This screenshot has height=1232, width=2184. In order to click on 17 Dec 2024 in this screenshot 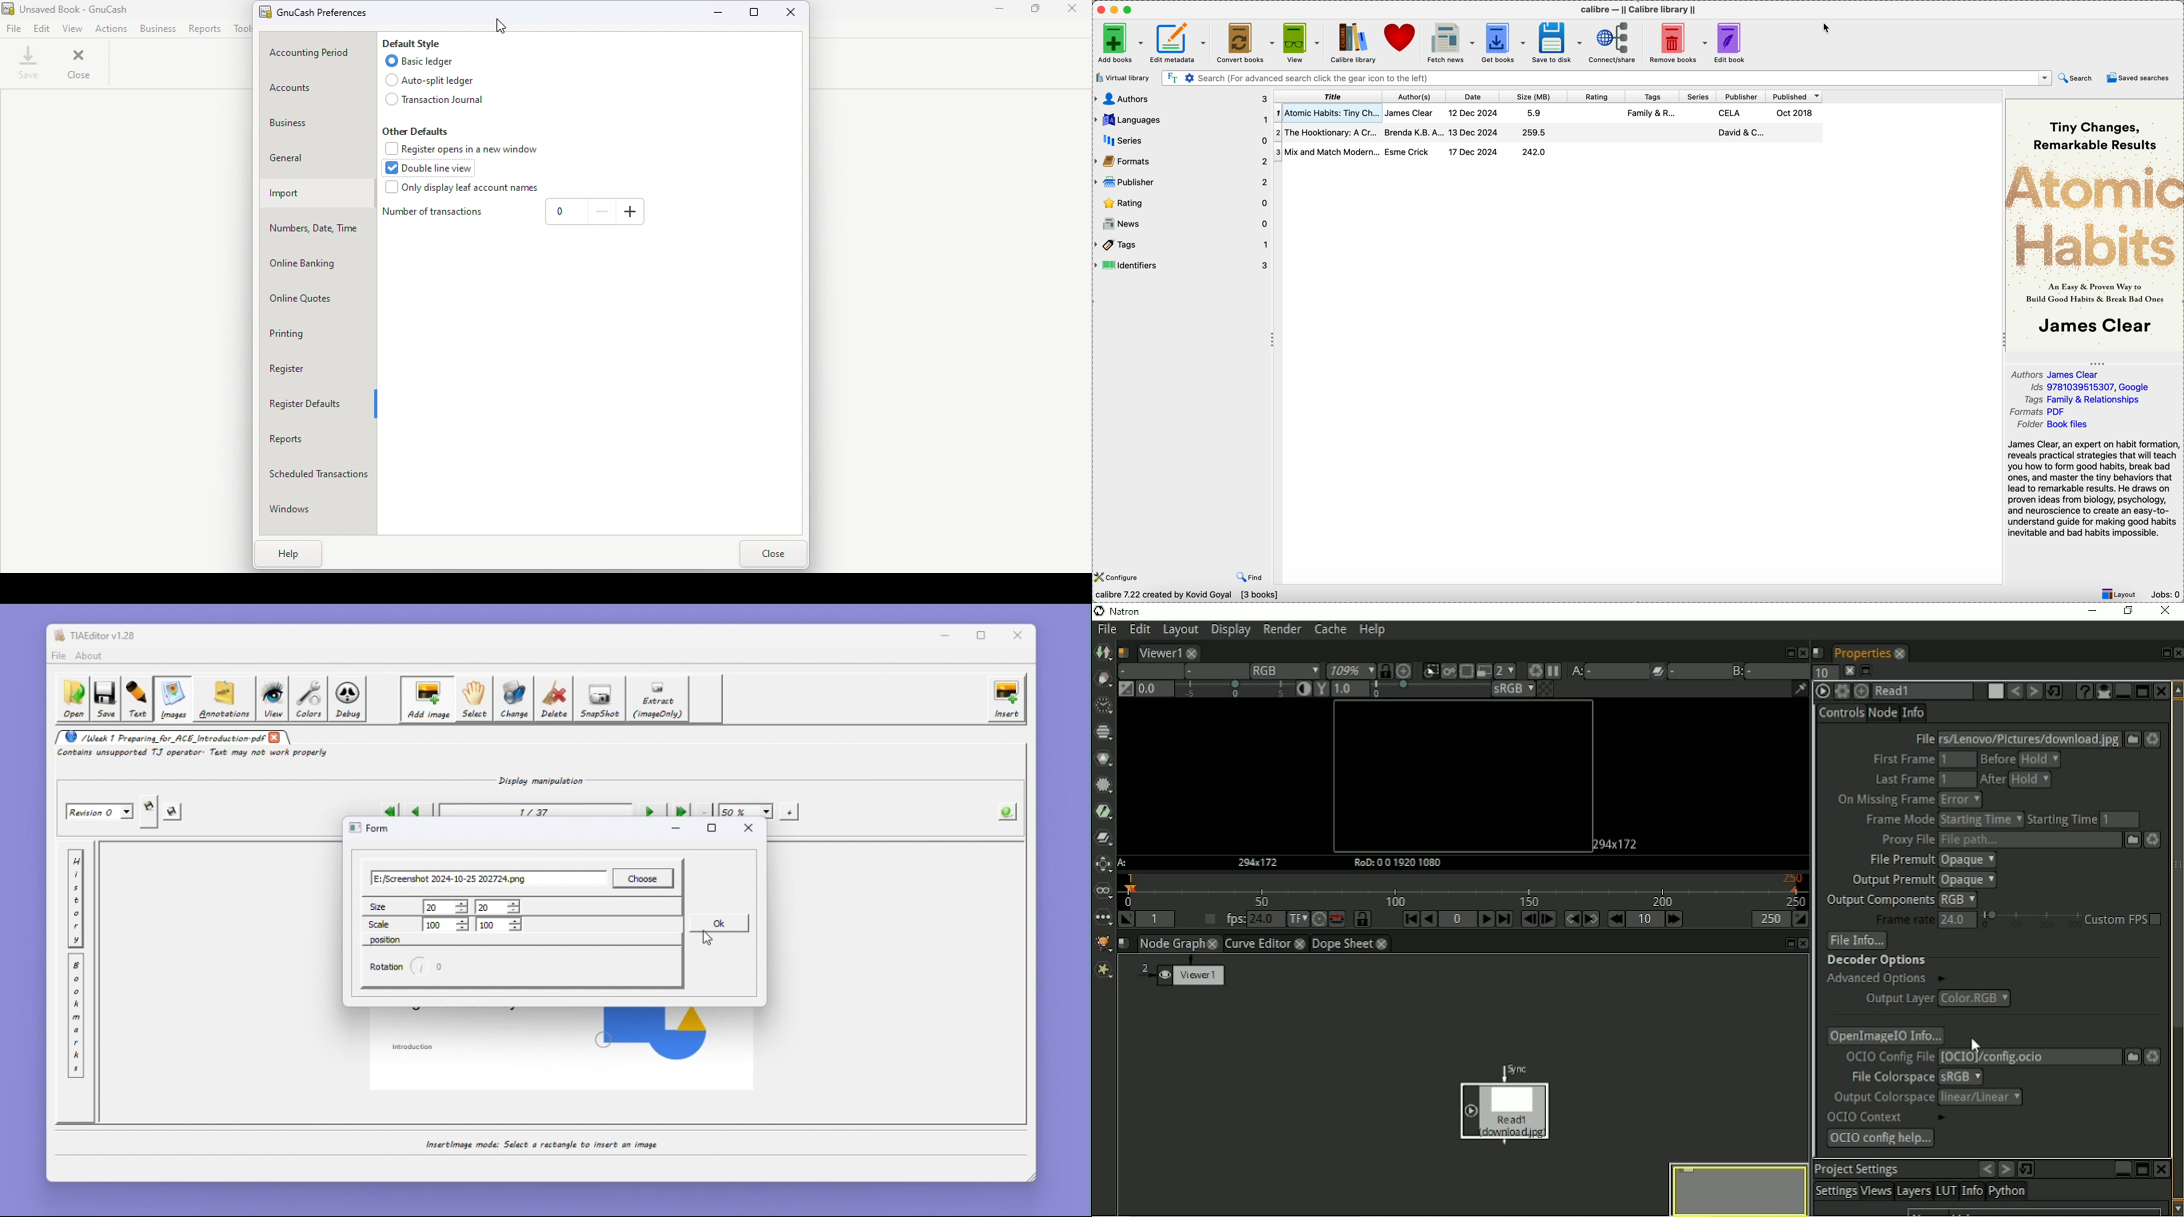, I will do `click(1474, 152)`.